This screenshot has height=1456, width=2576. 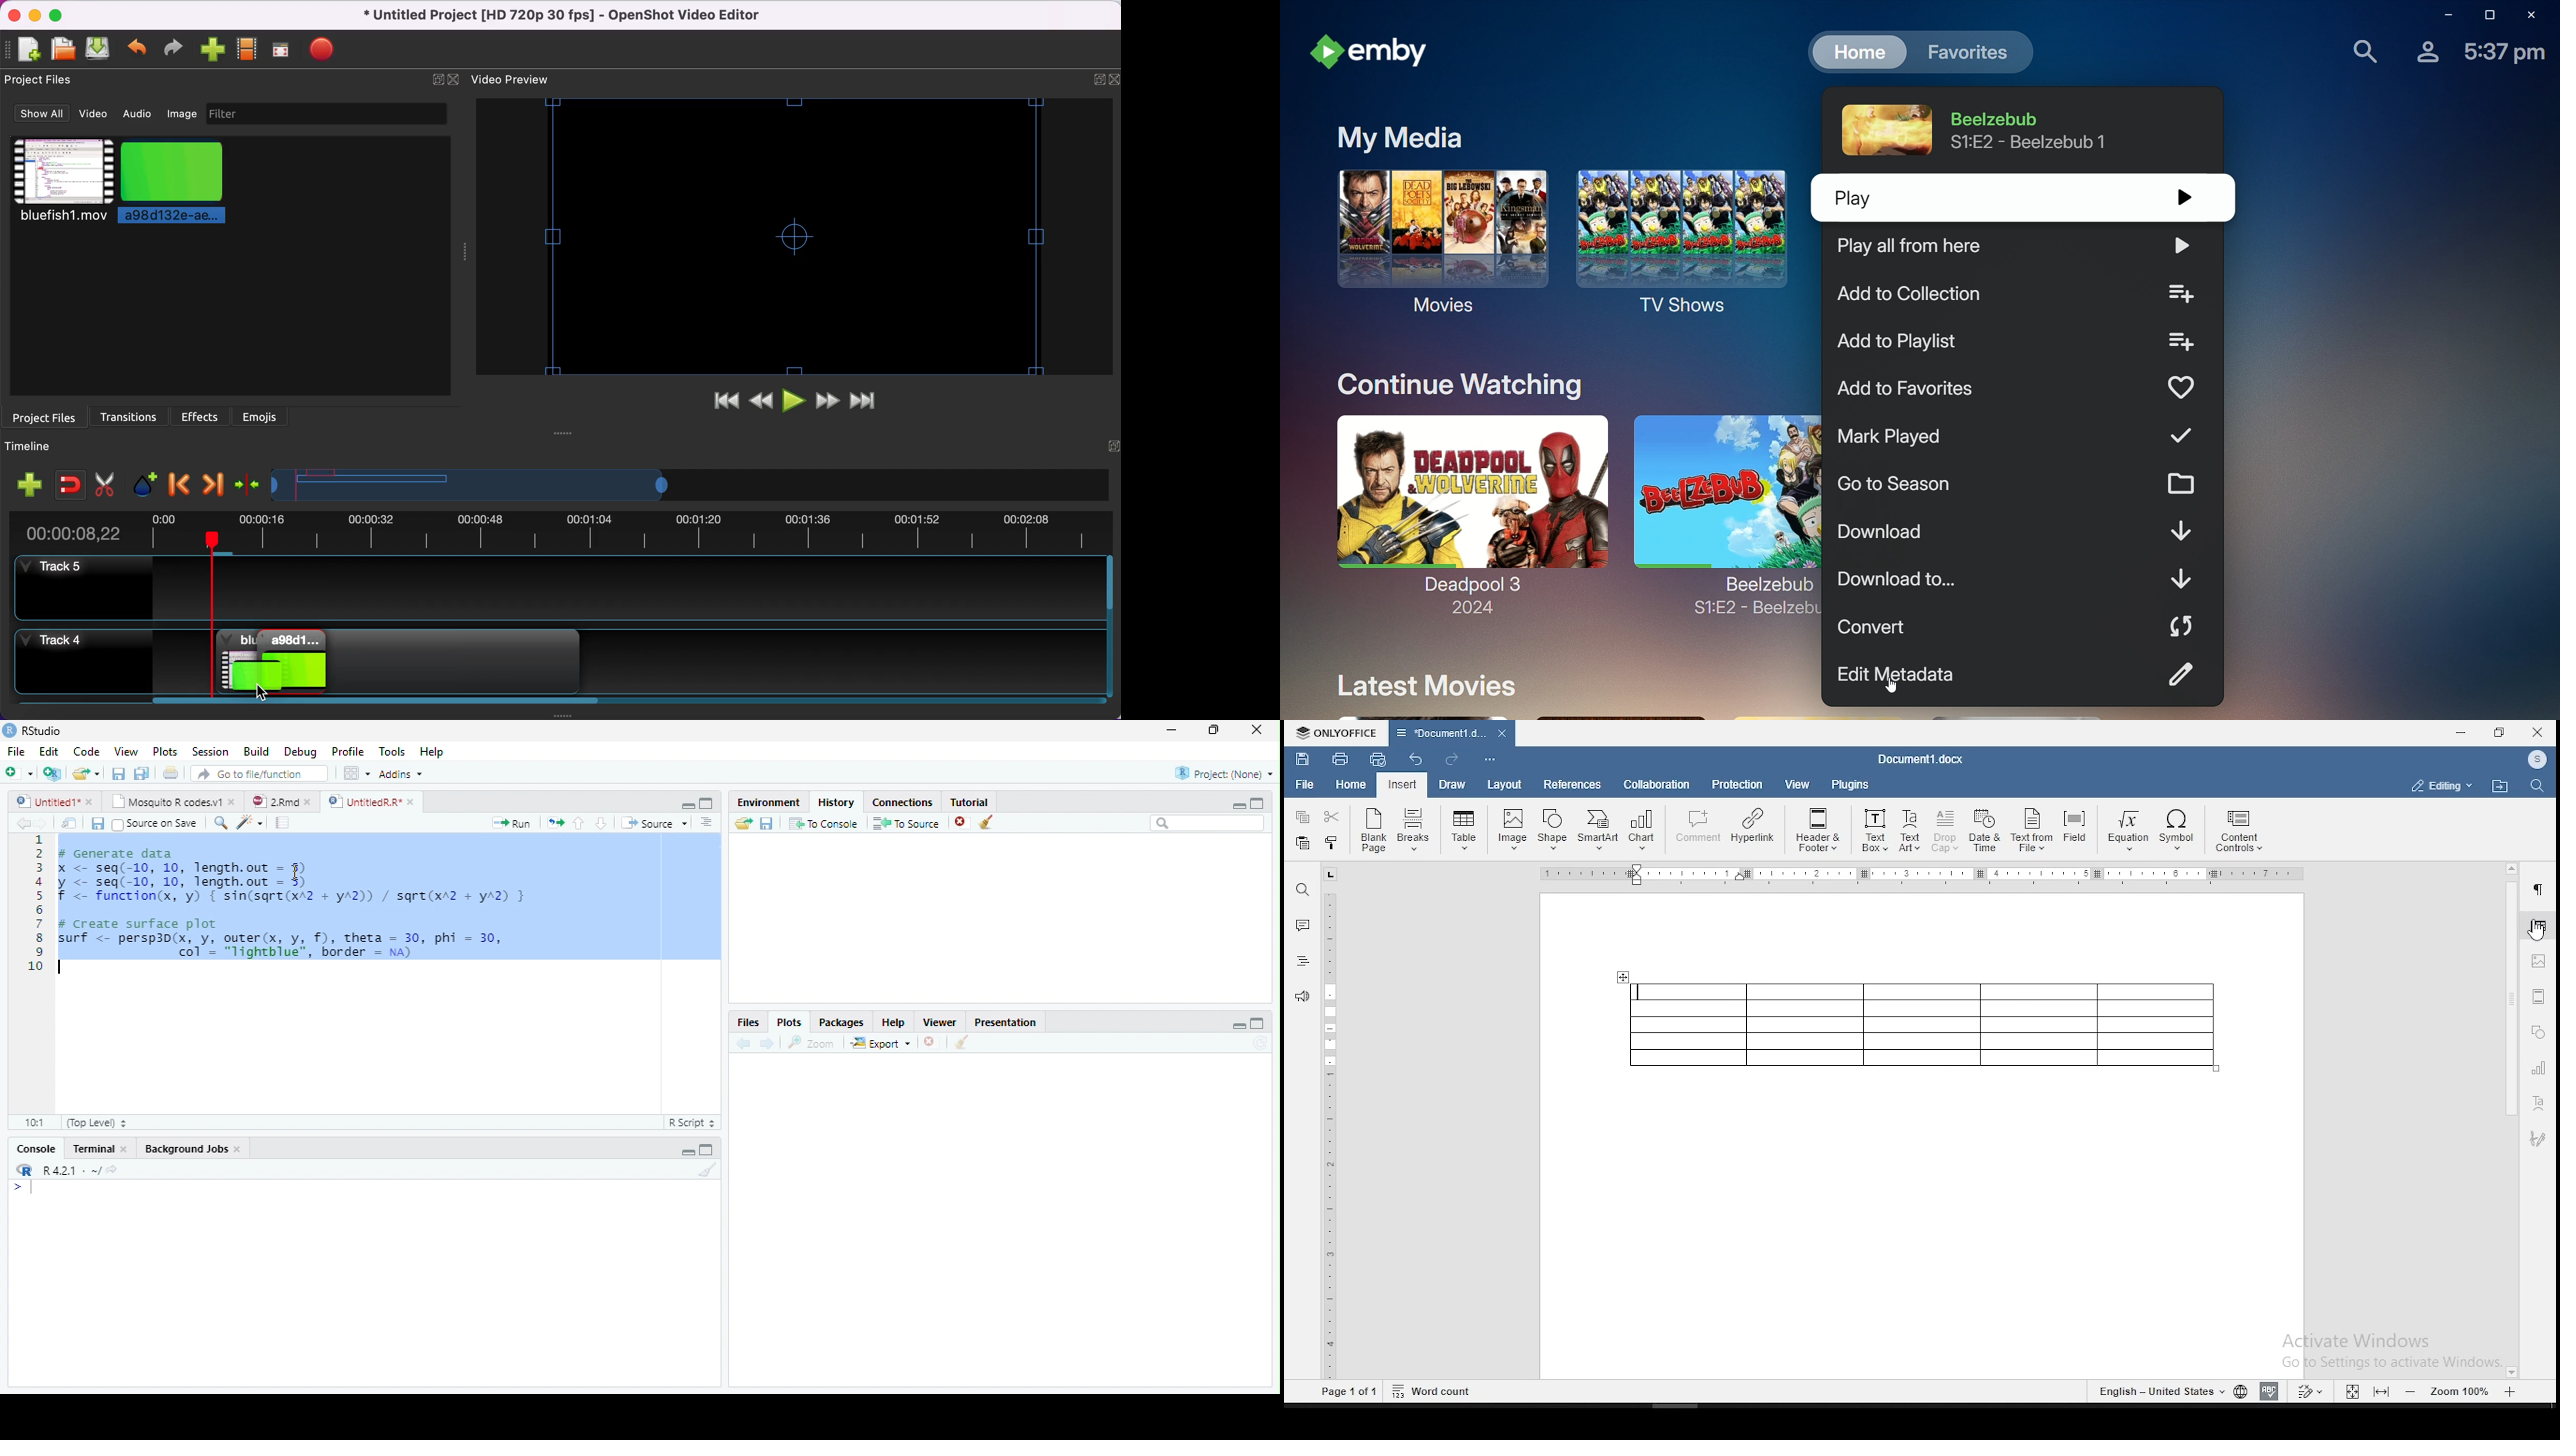 I want to click on Create a project, so click(x=51, y=773).